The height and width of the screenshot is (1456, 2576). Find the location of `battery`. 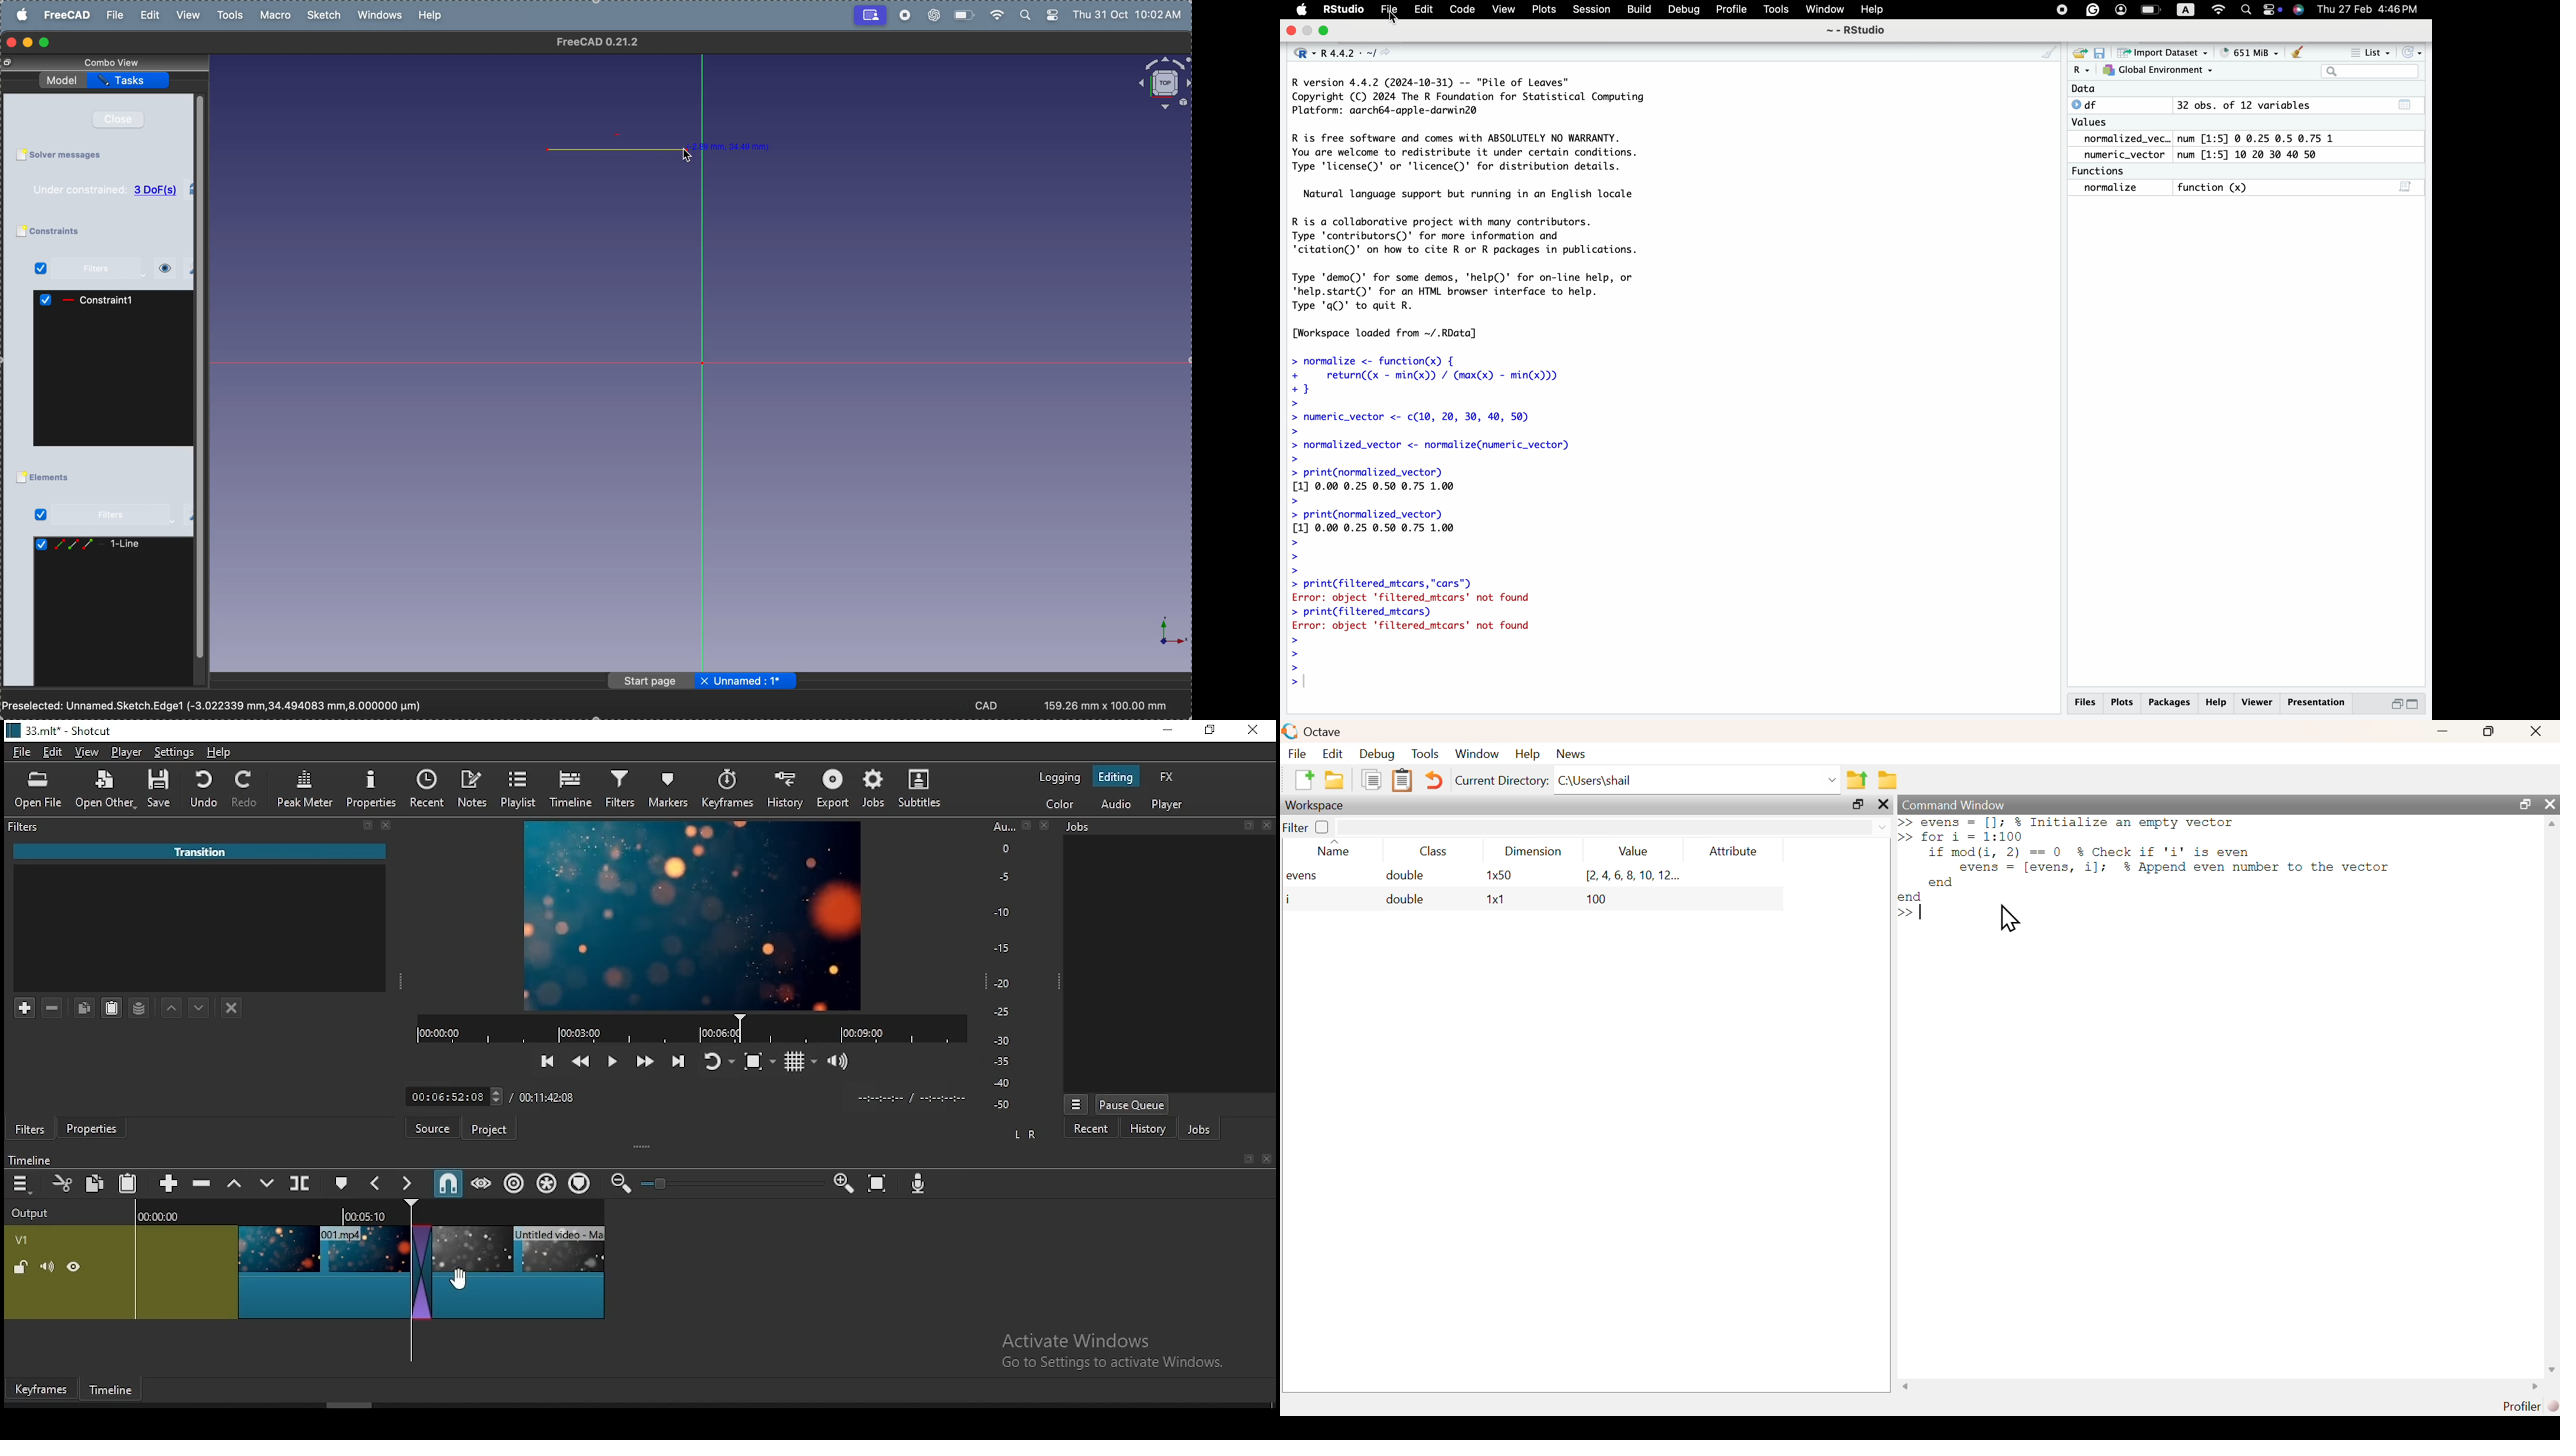

battery is located at coordinates (2152, 10).